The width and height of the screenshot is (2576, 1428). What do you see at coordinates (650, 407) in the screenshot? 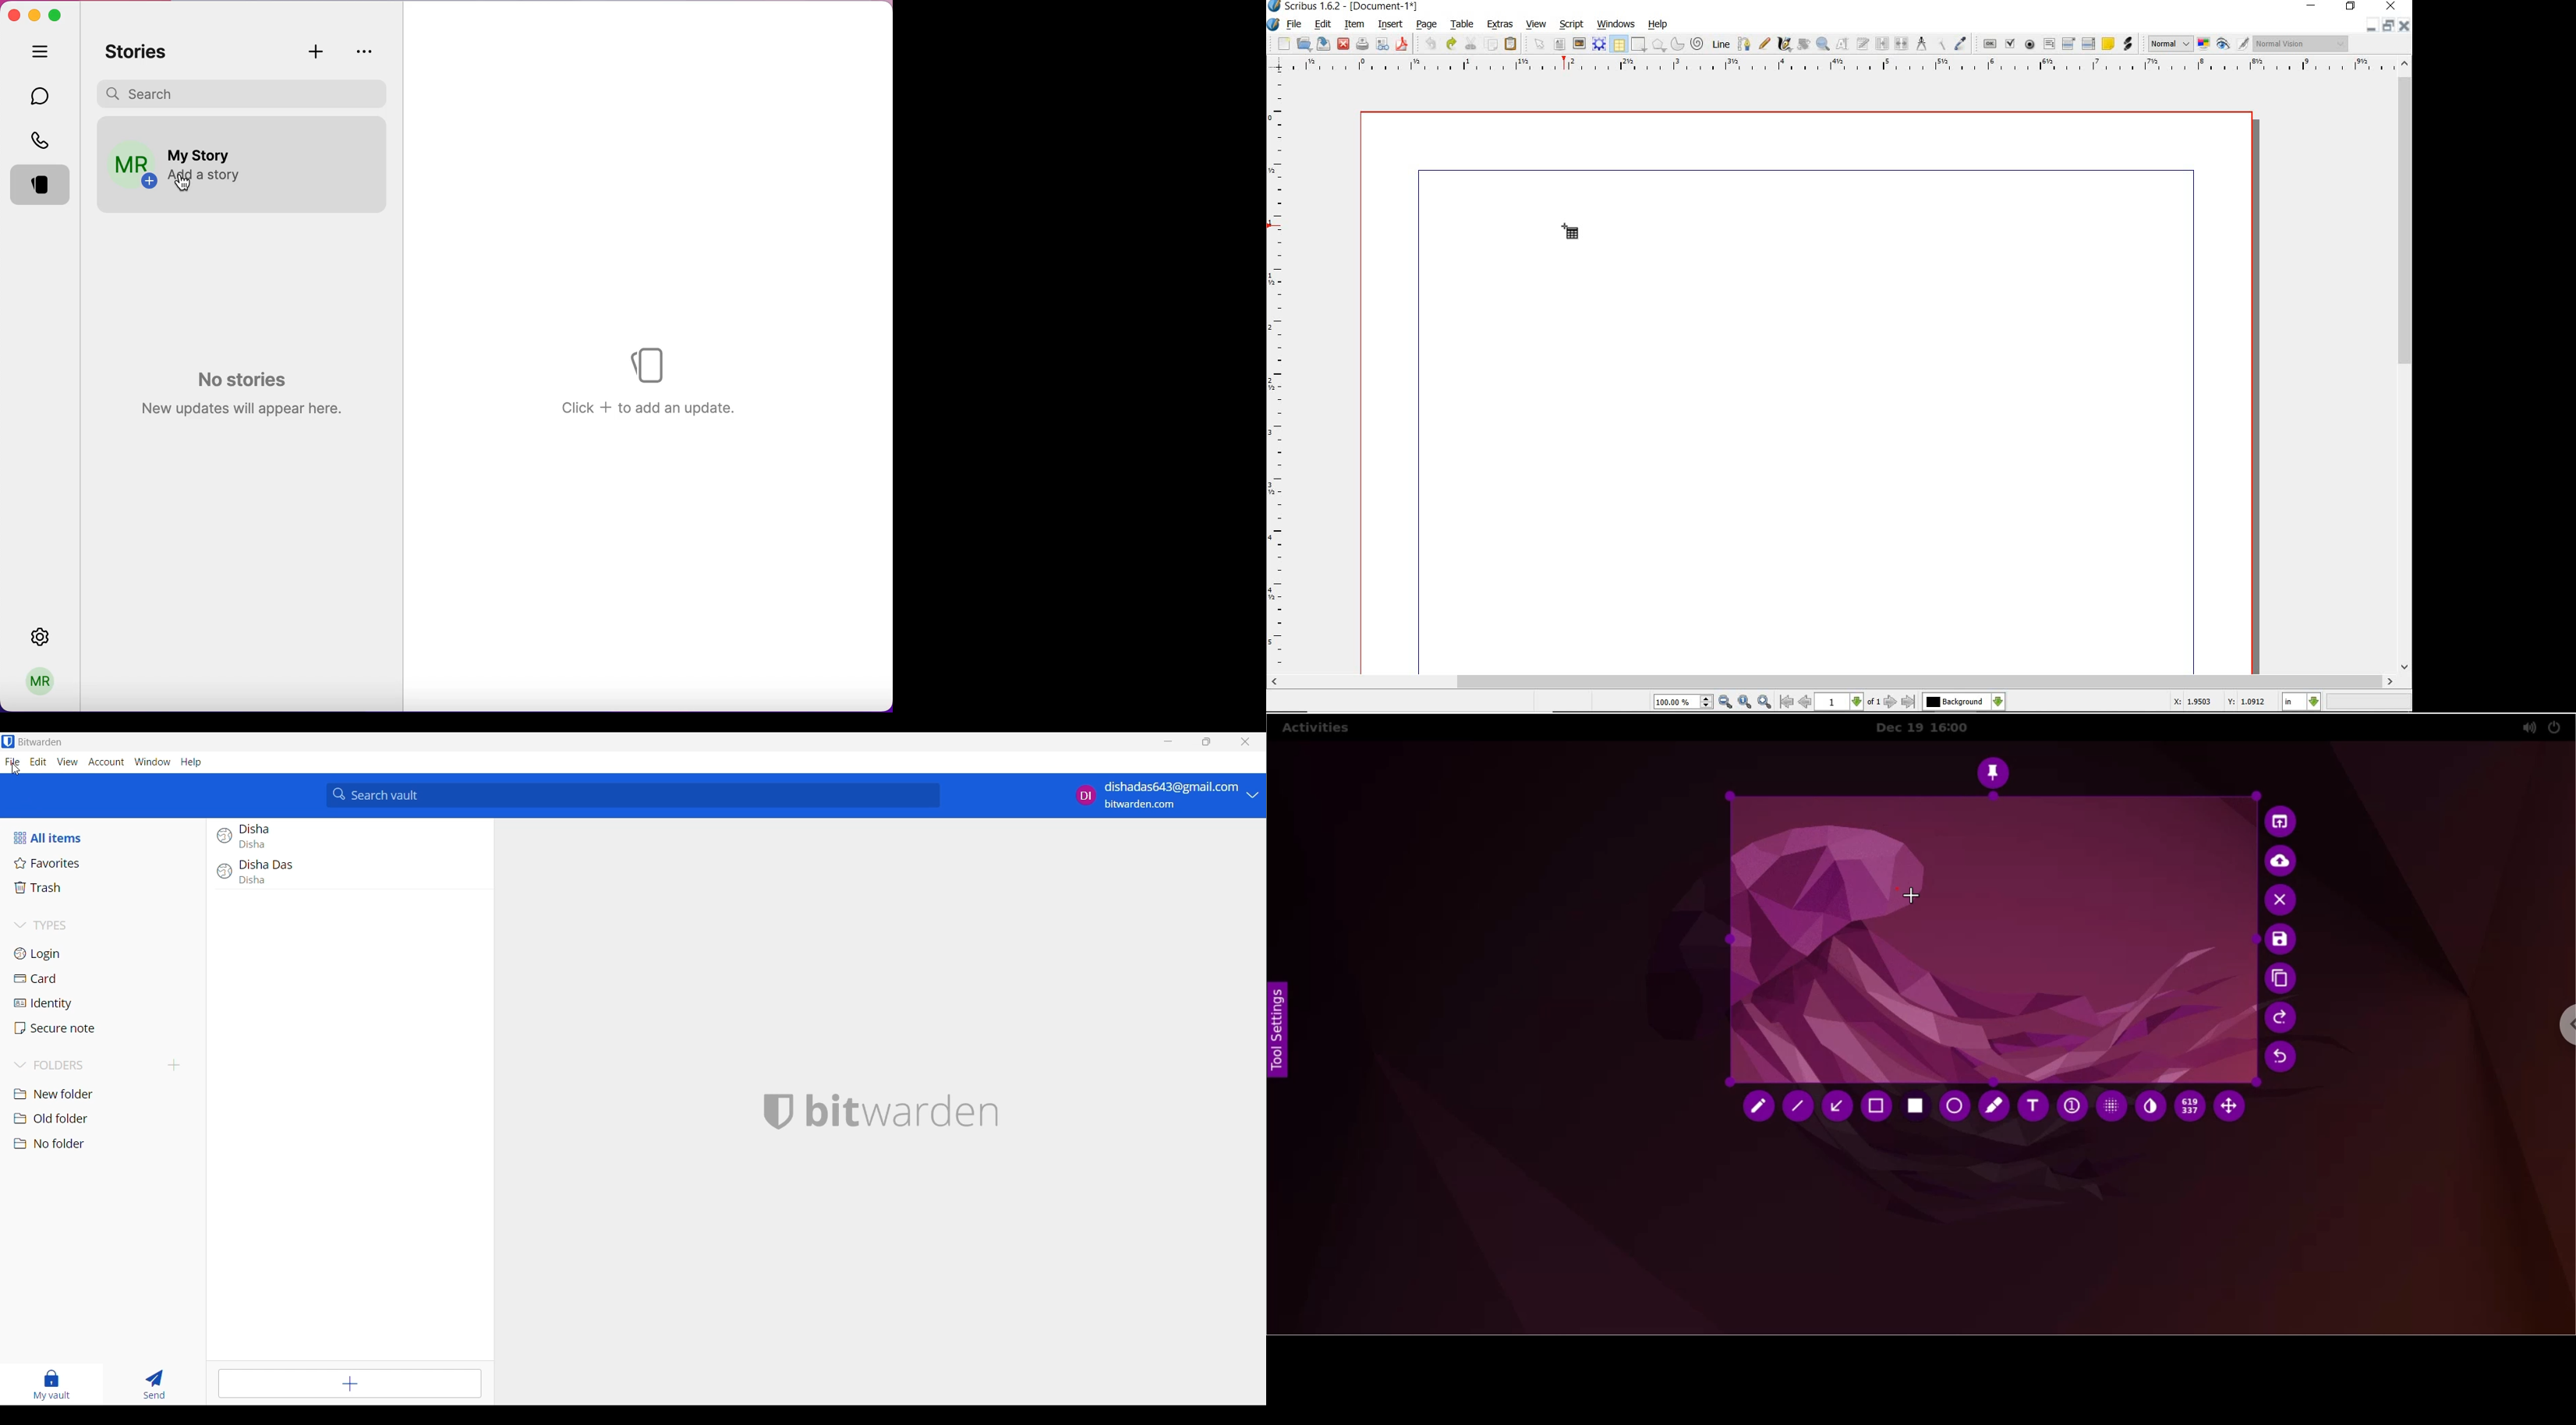
I see `Click + to add an update.` at bounding box center [650, 407].